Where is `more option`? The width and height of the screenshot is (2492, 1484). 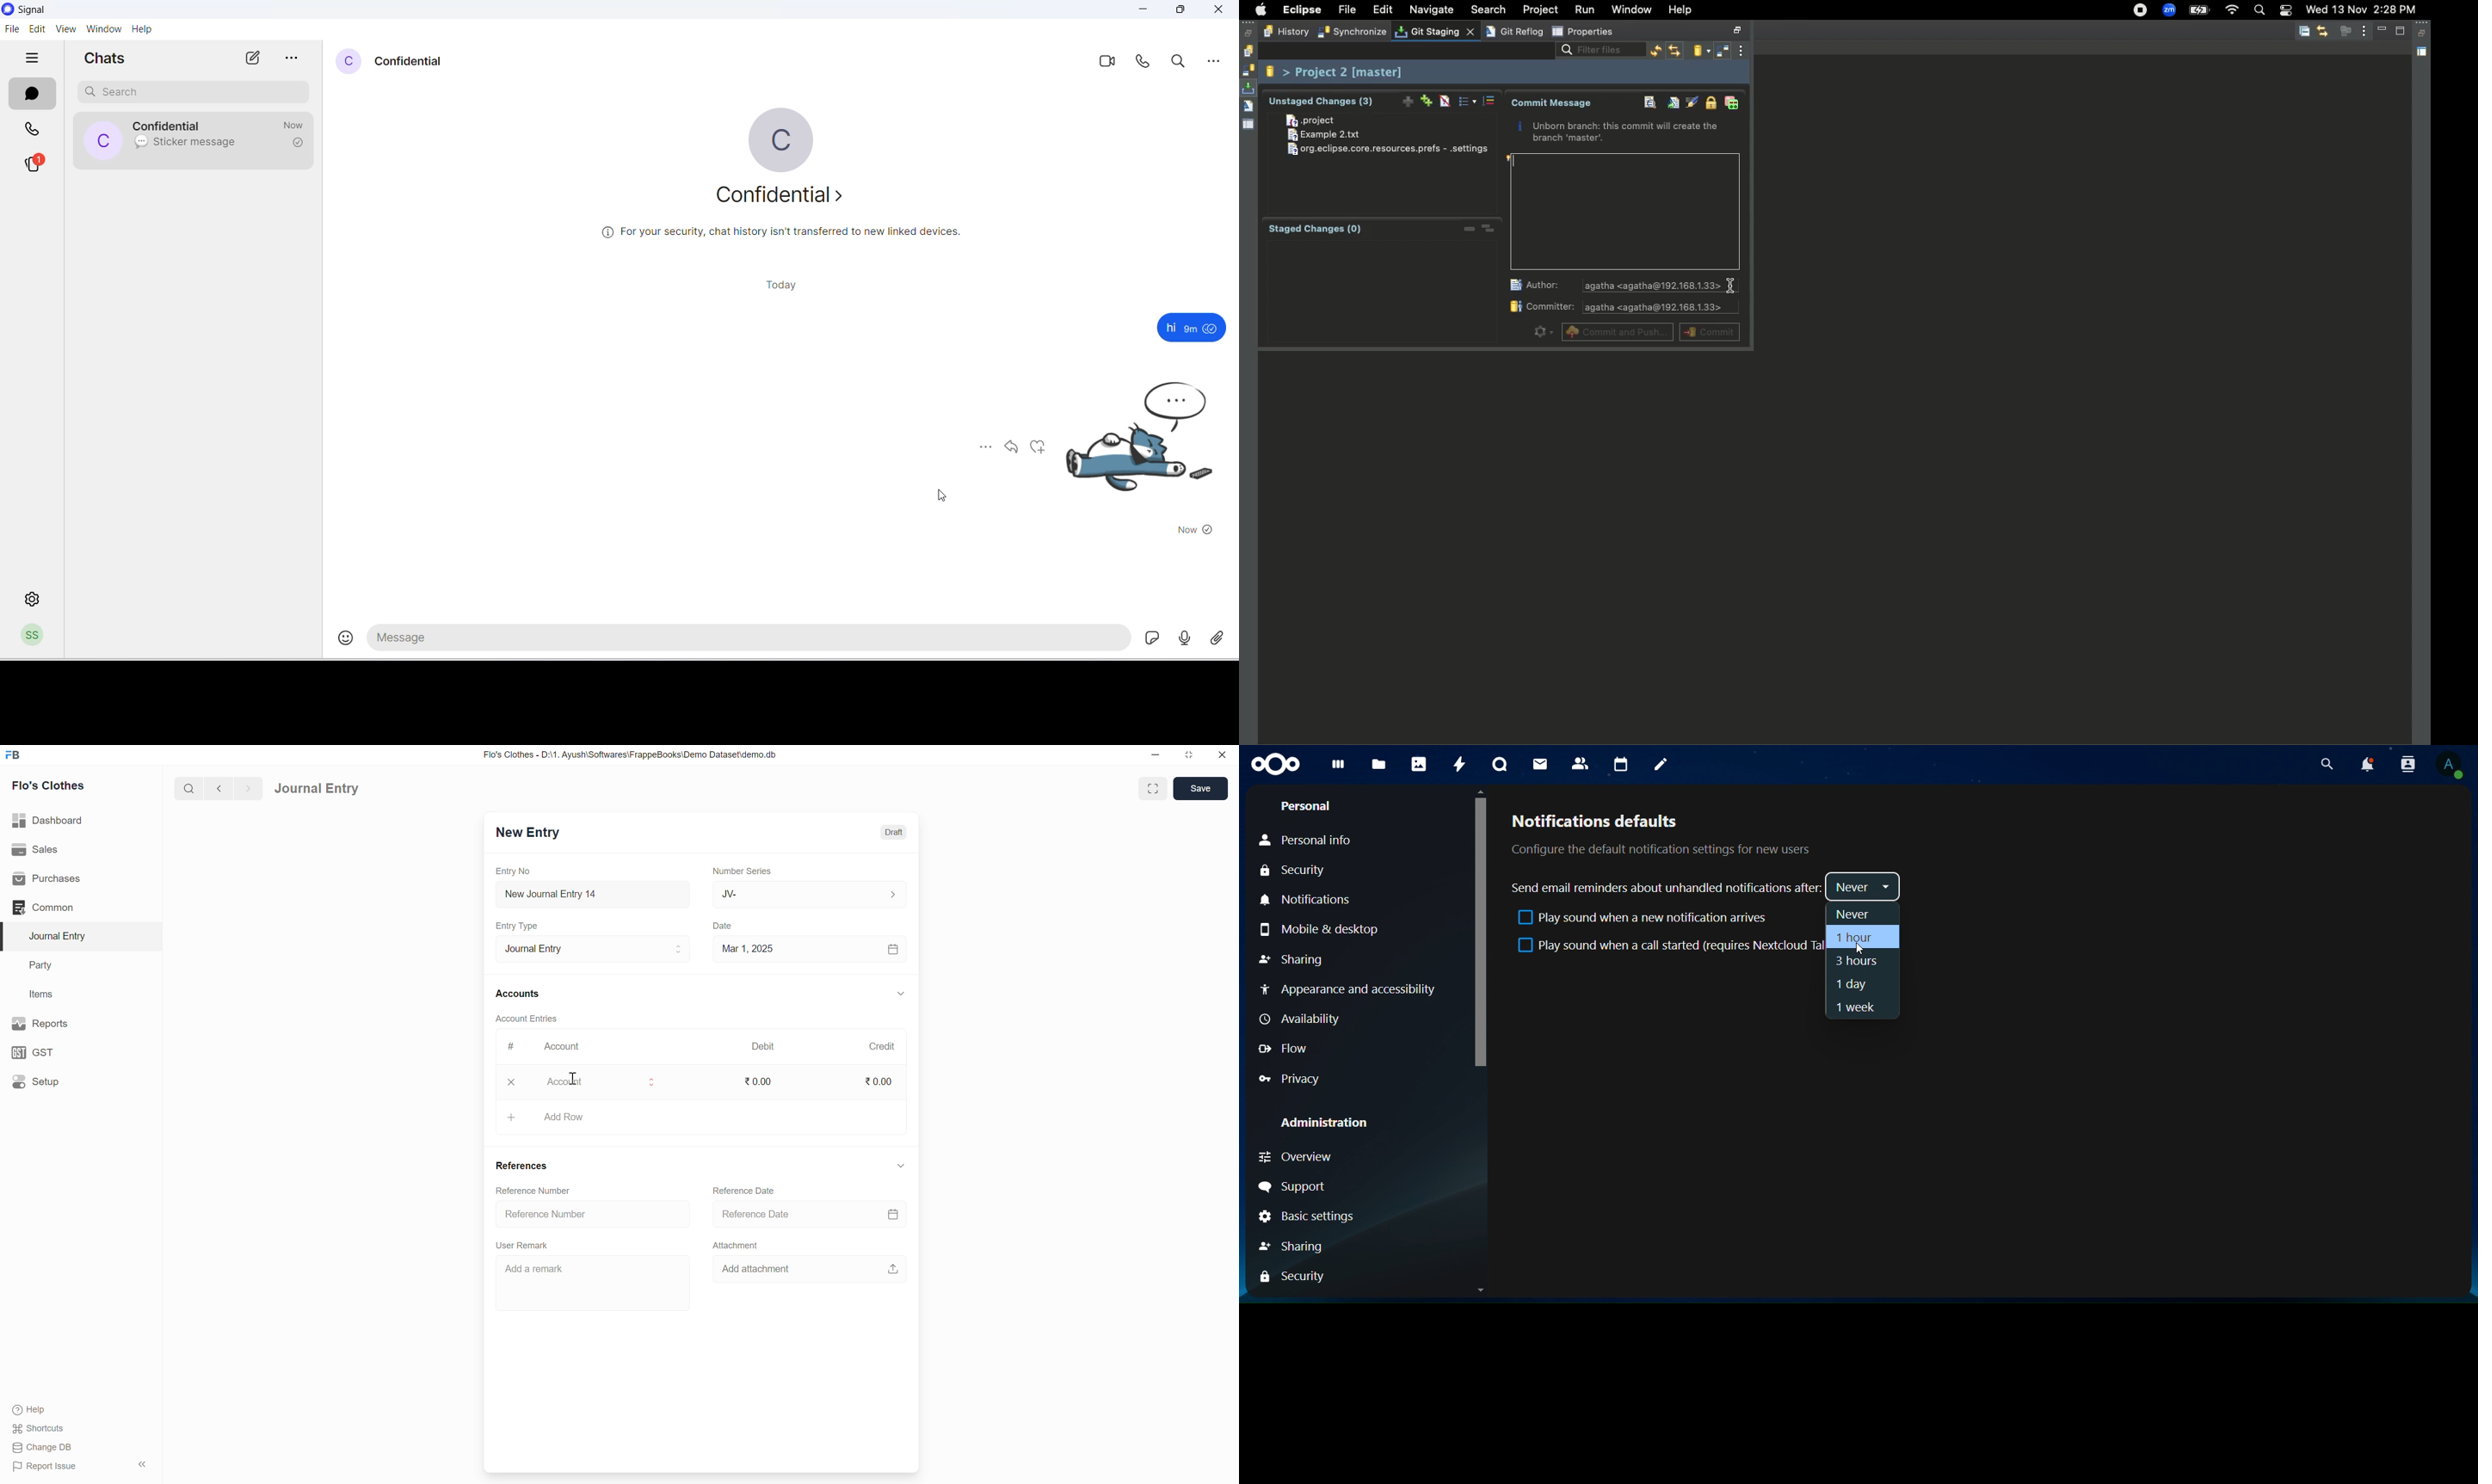 more option is located at coordinates (294, 59).